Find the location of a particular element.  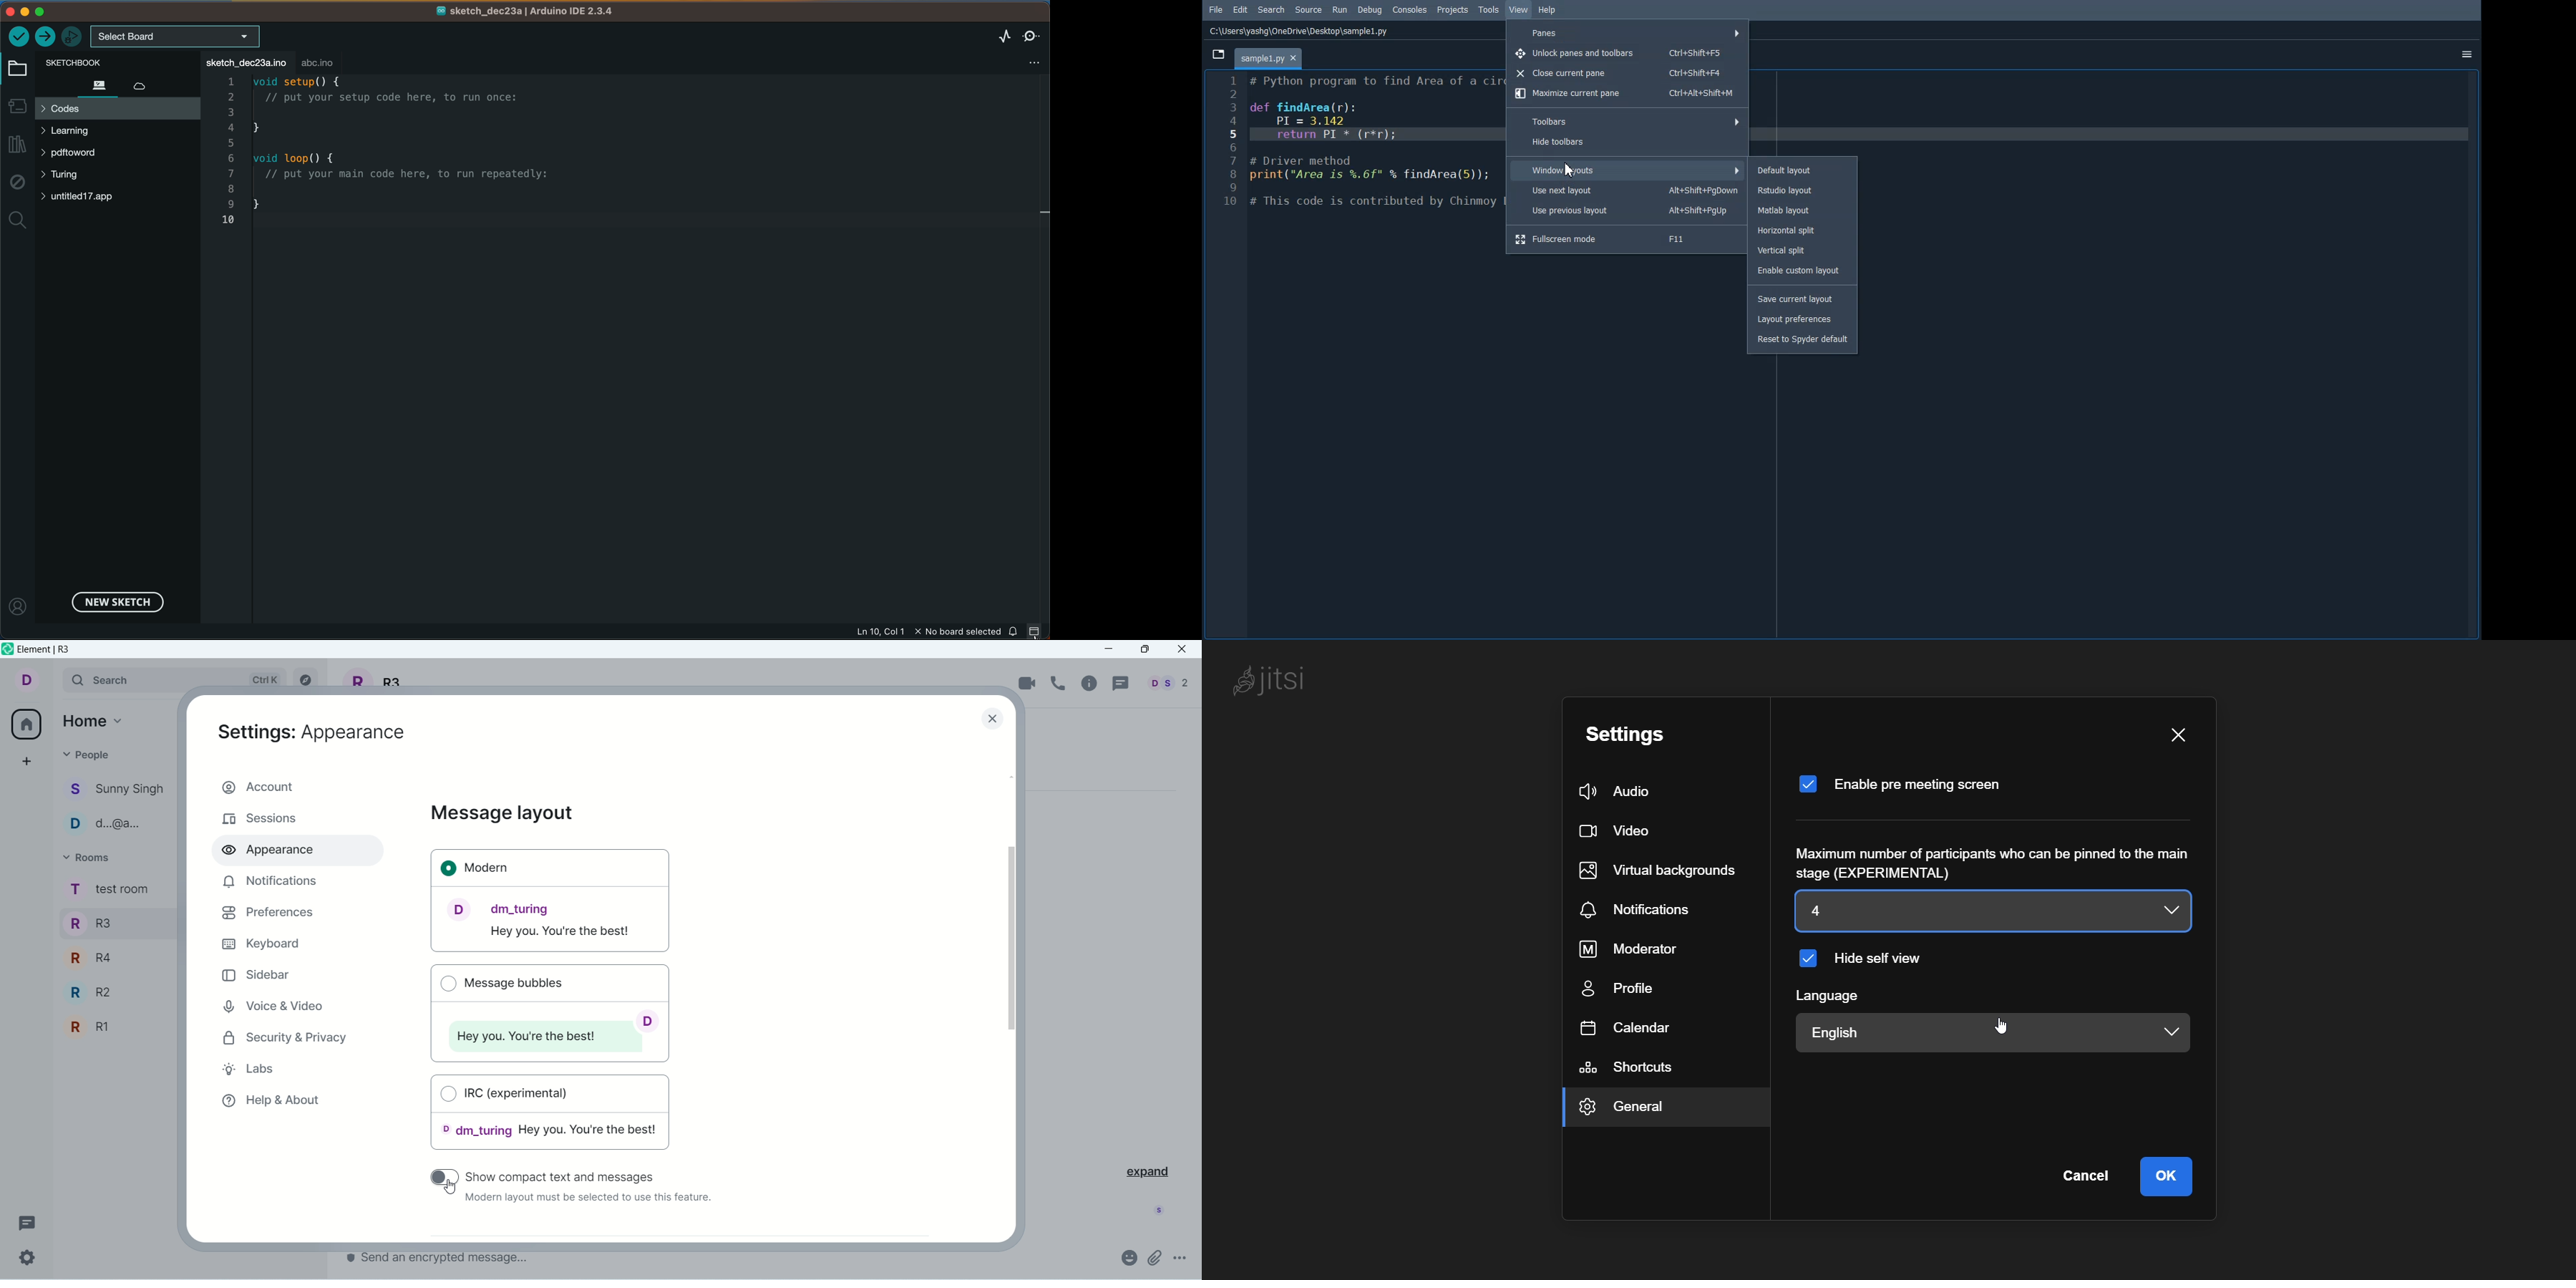

cursor is located at coordinates (448, 1190).